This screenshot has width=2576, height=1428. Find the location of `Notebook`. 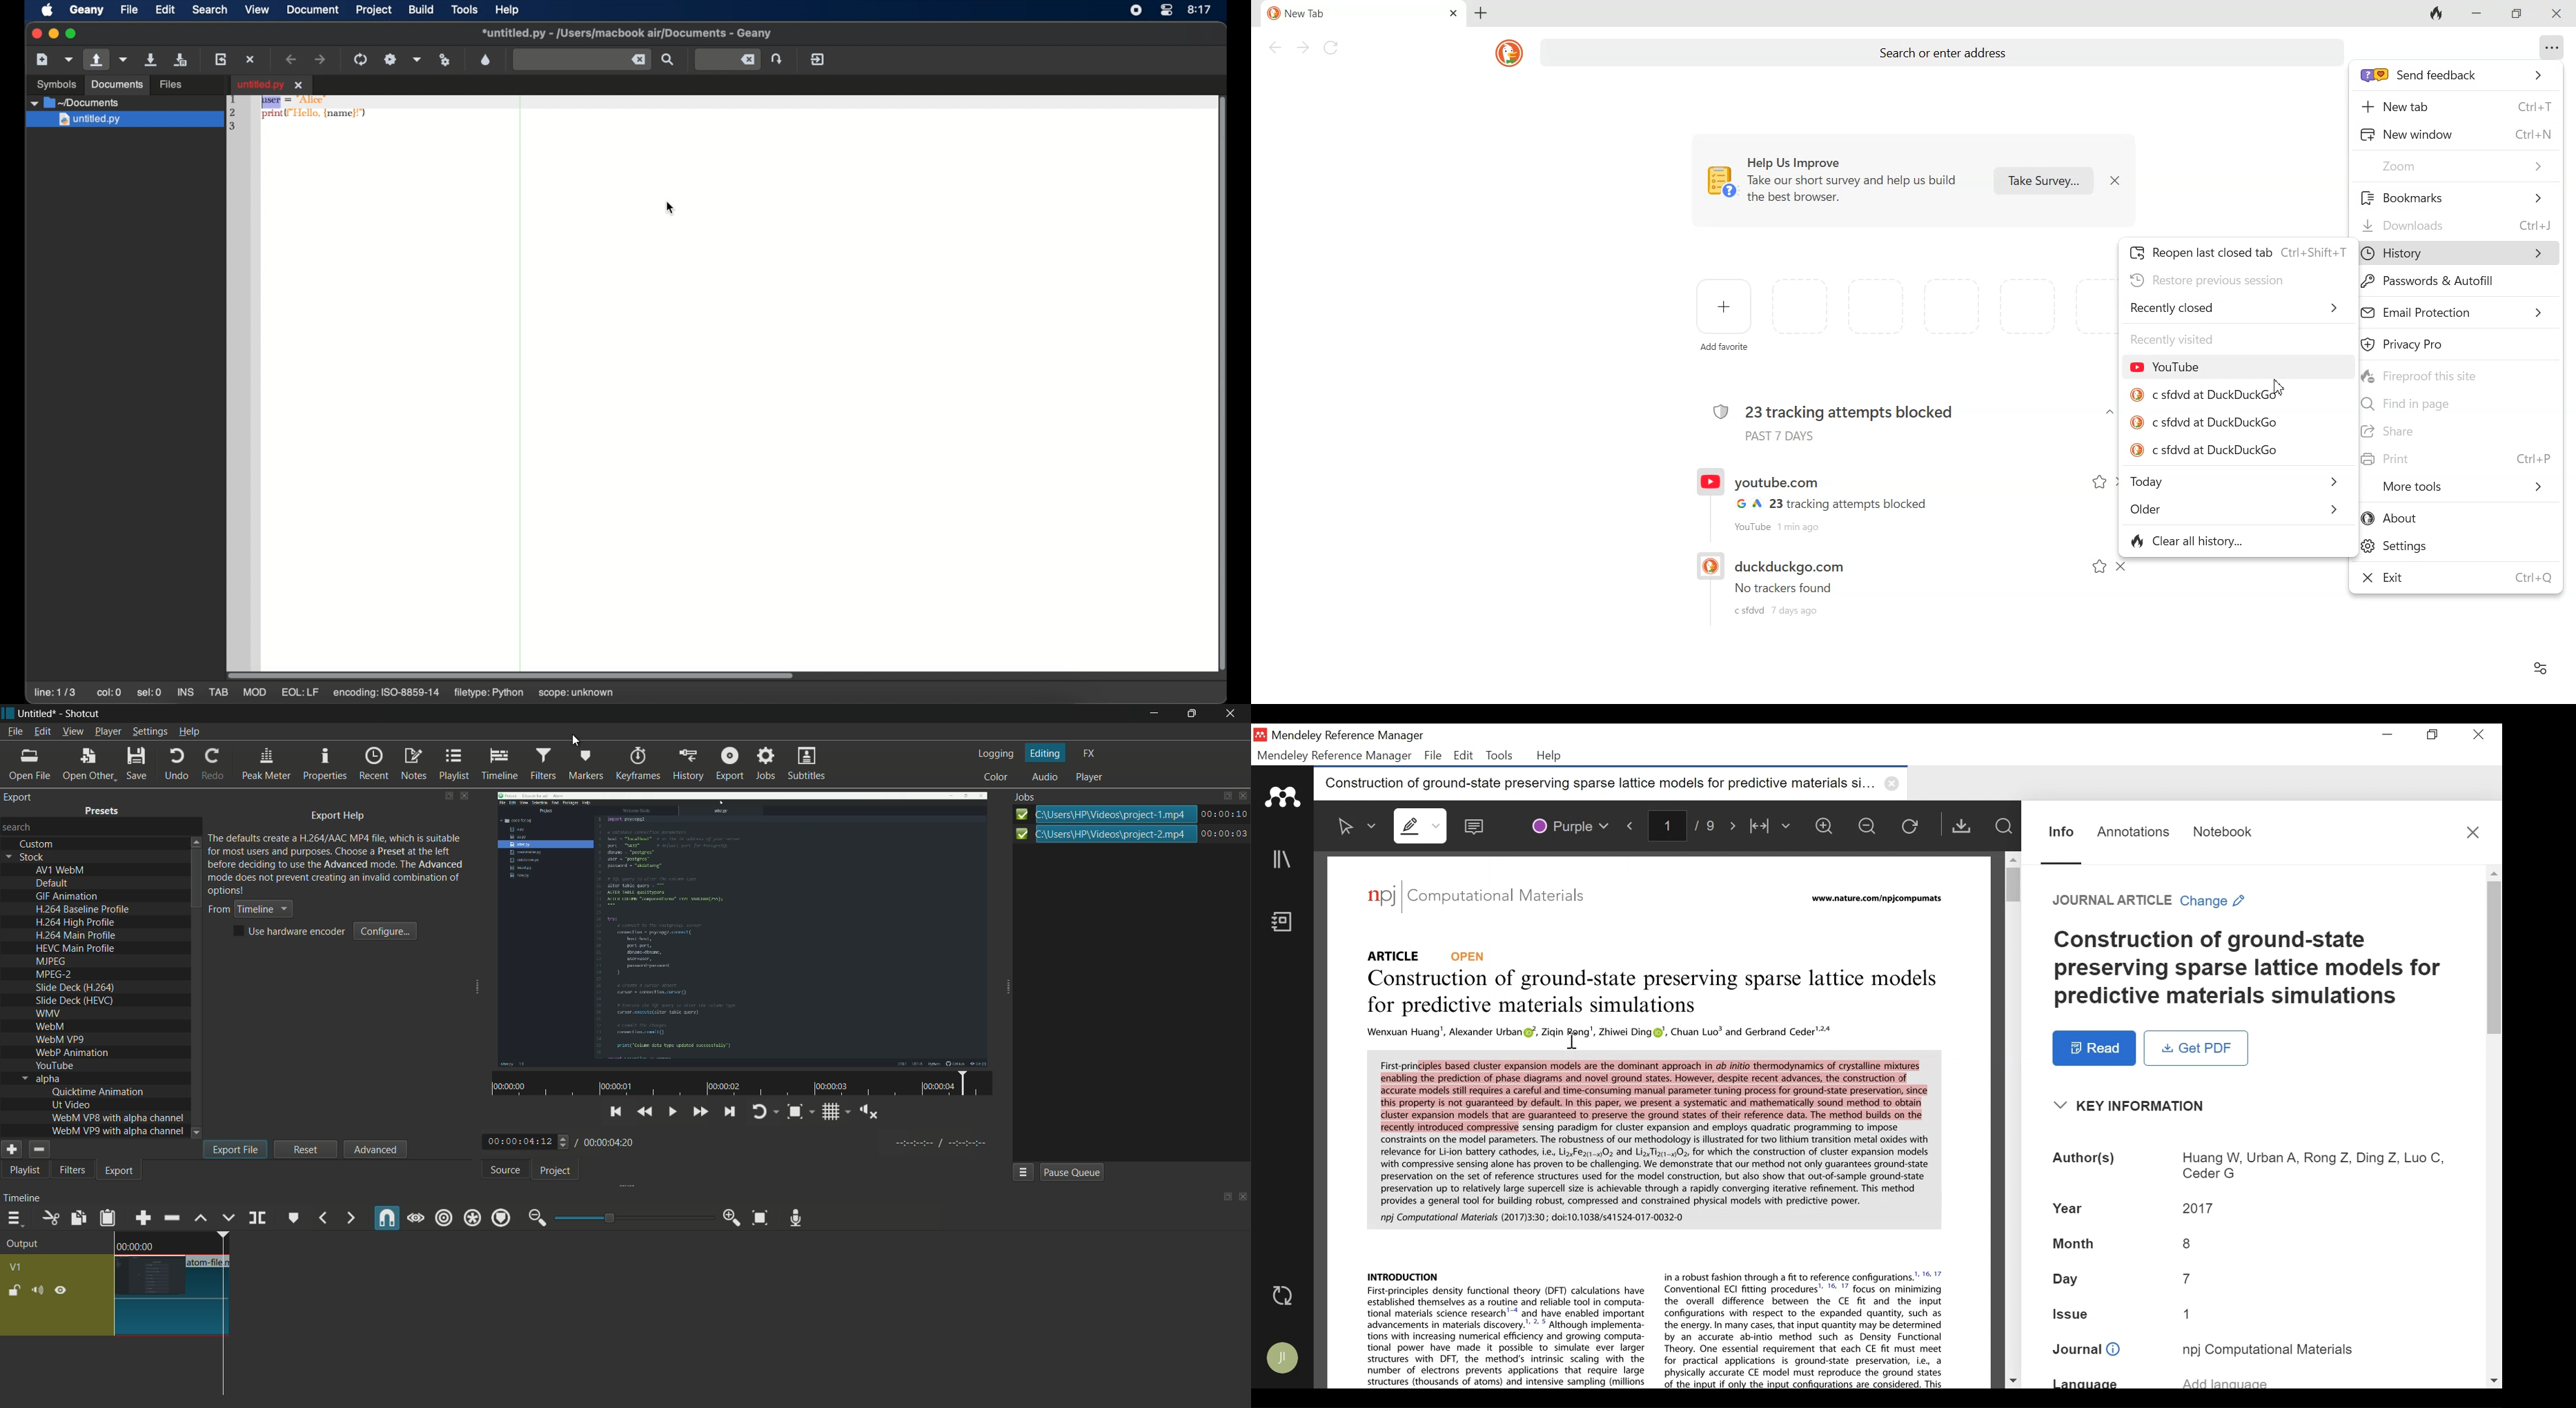

Notebook is located at coordinates (1284, 923).